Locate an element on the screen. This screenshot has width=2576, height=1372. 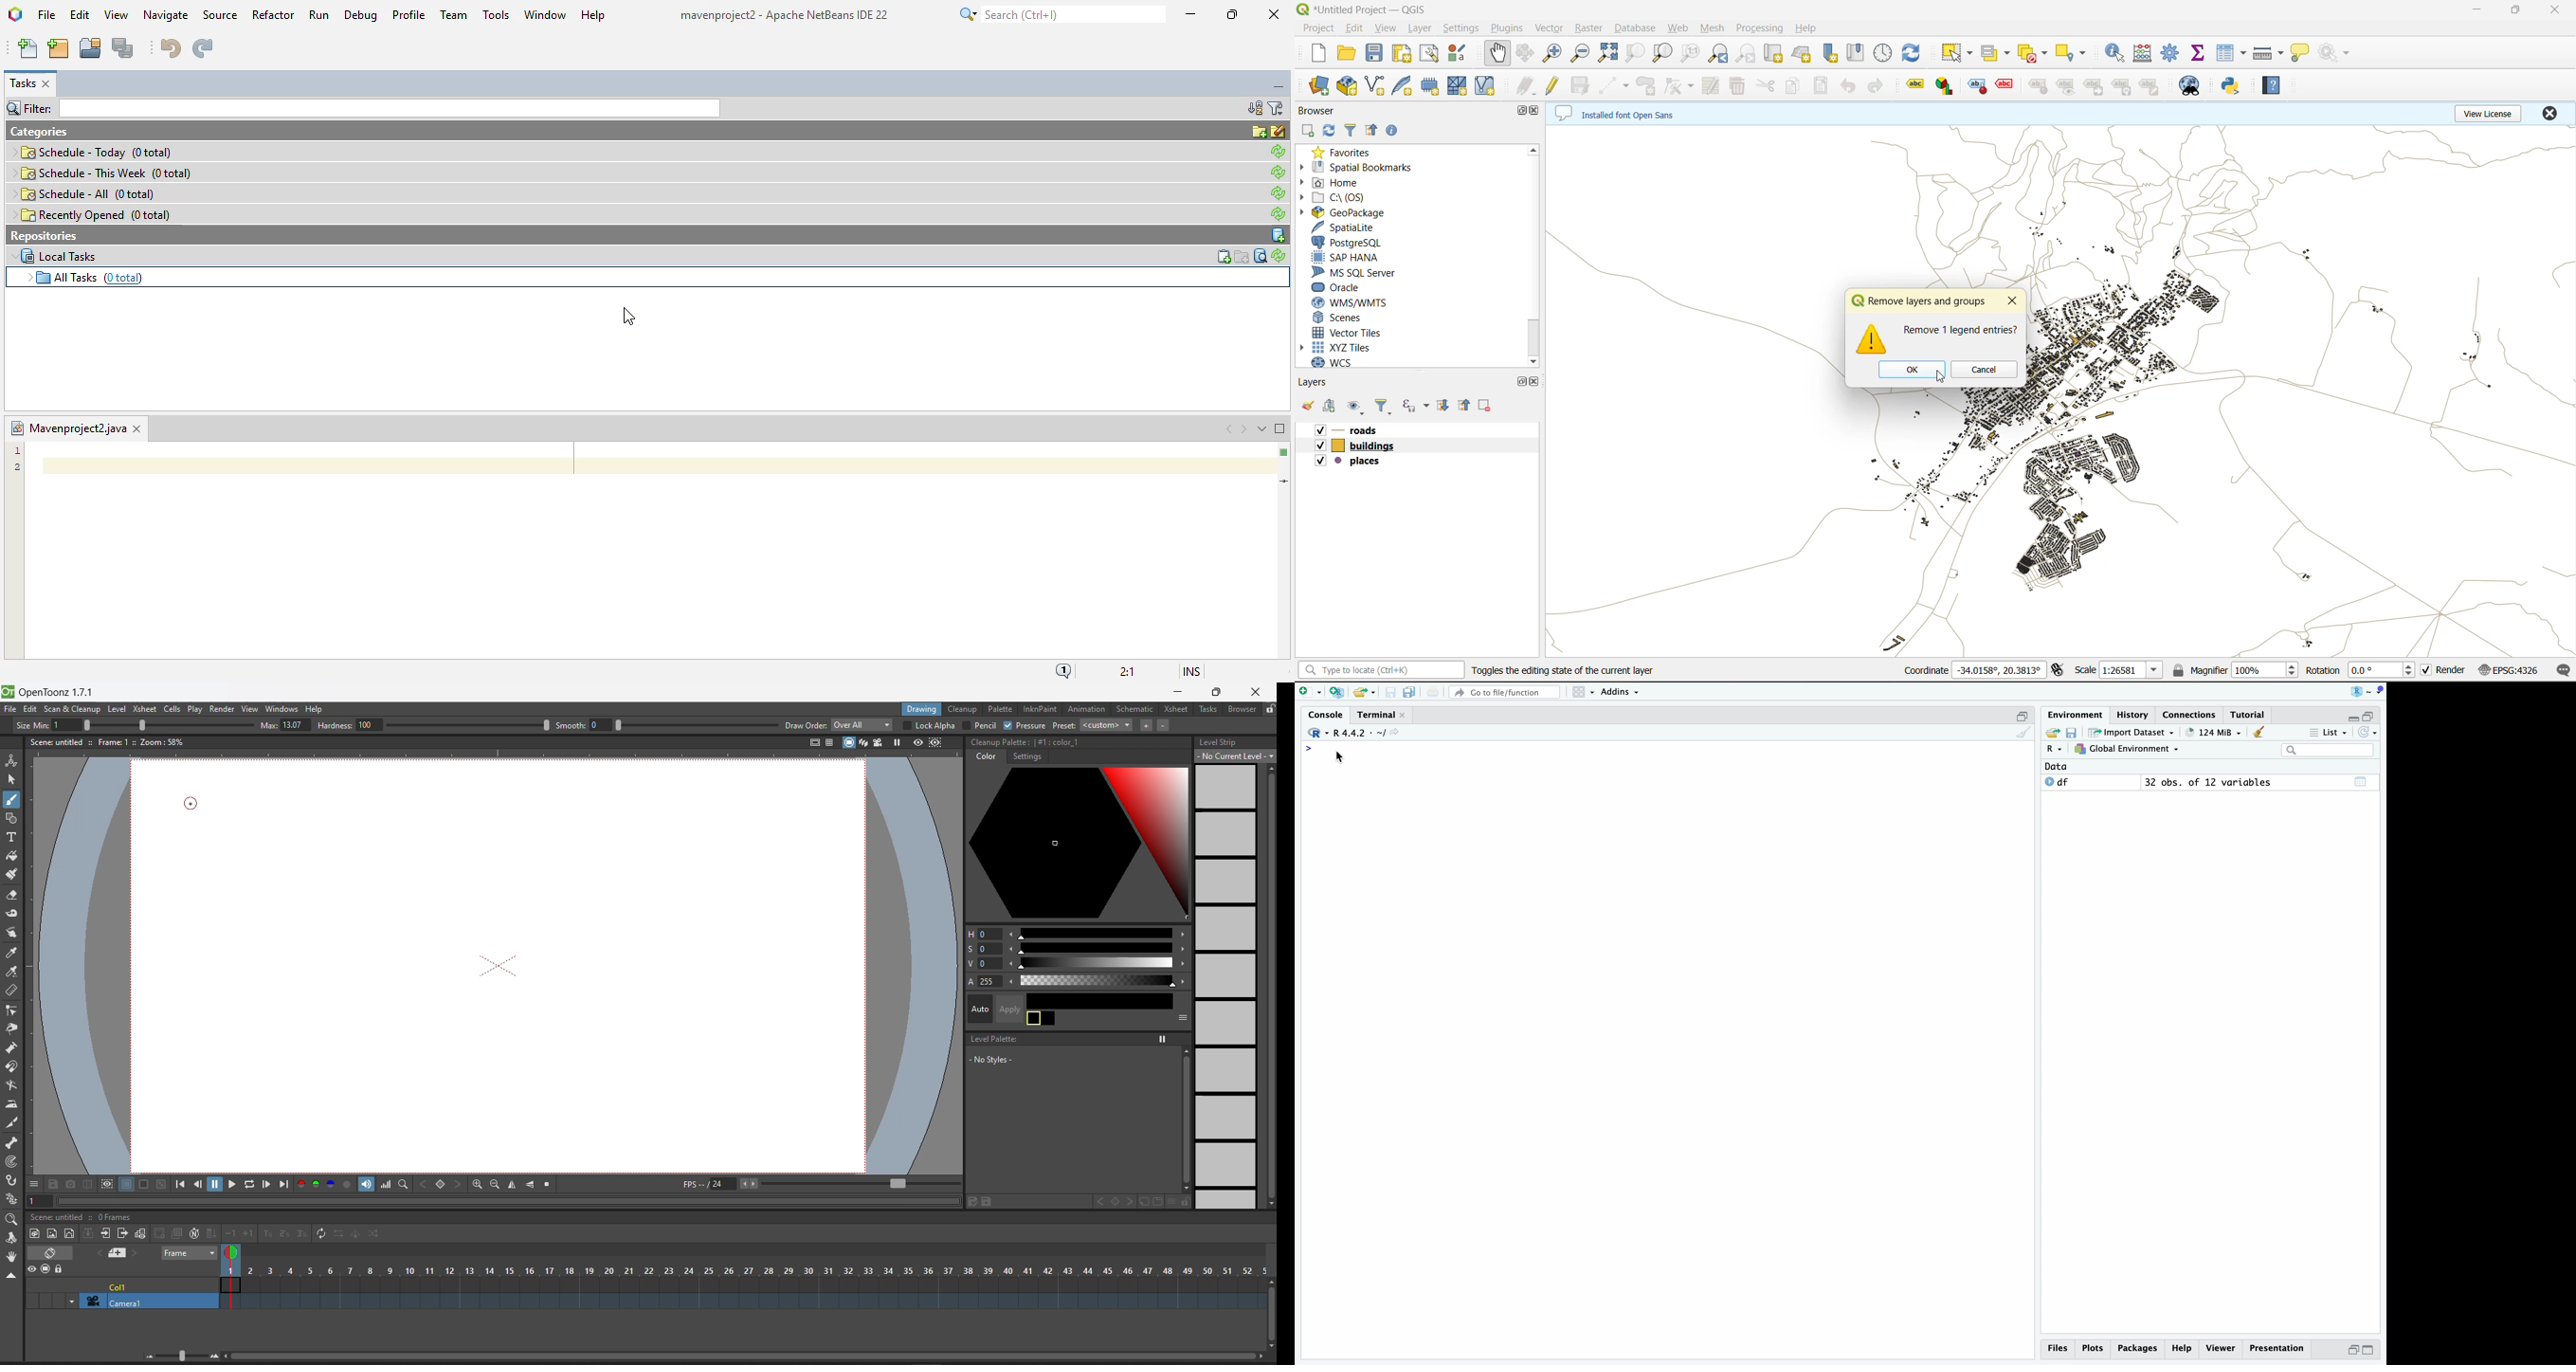
save is located at coordinates (1391, 692).